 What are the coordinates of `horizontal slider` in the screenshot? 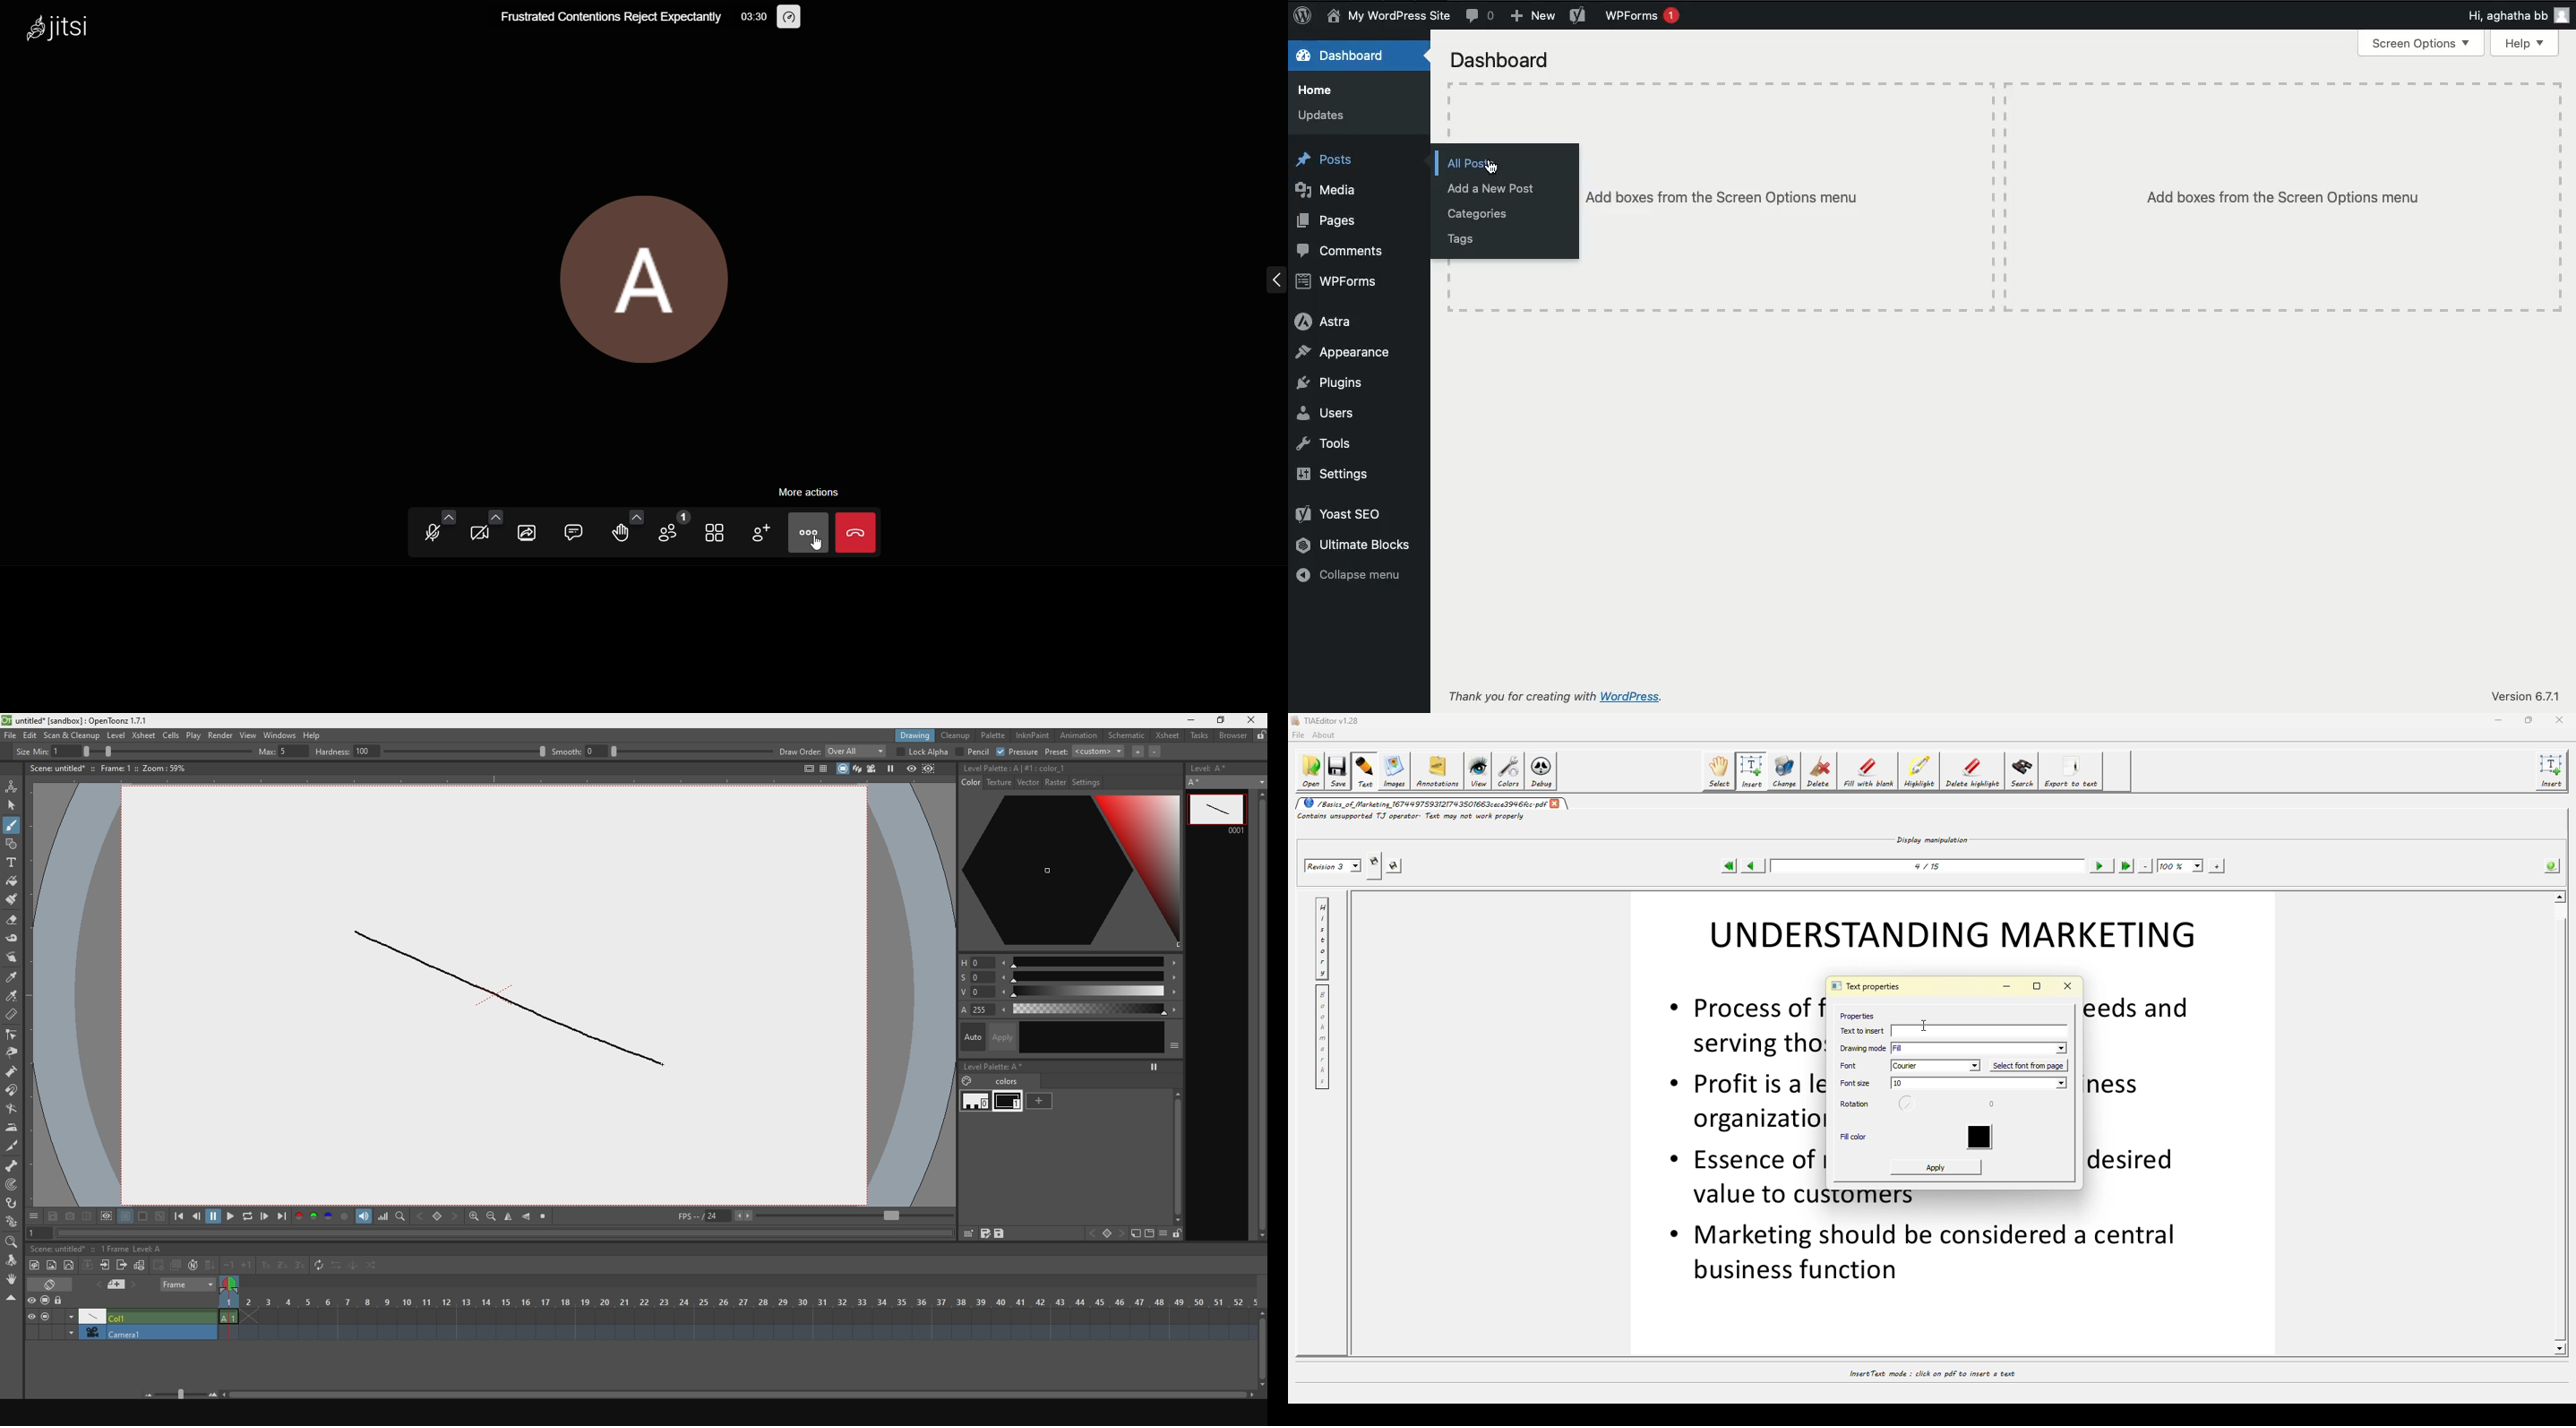 It's located at (704, 1394).